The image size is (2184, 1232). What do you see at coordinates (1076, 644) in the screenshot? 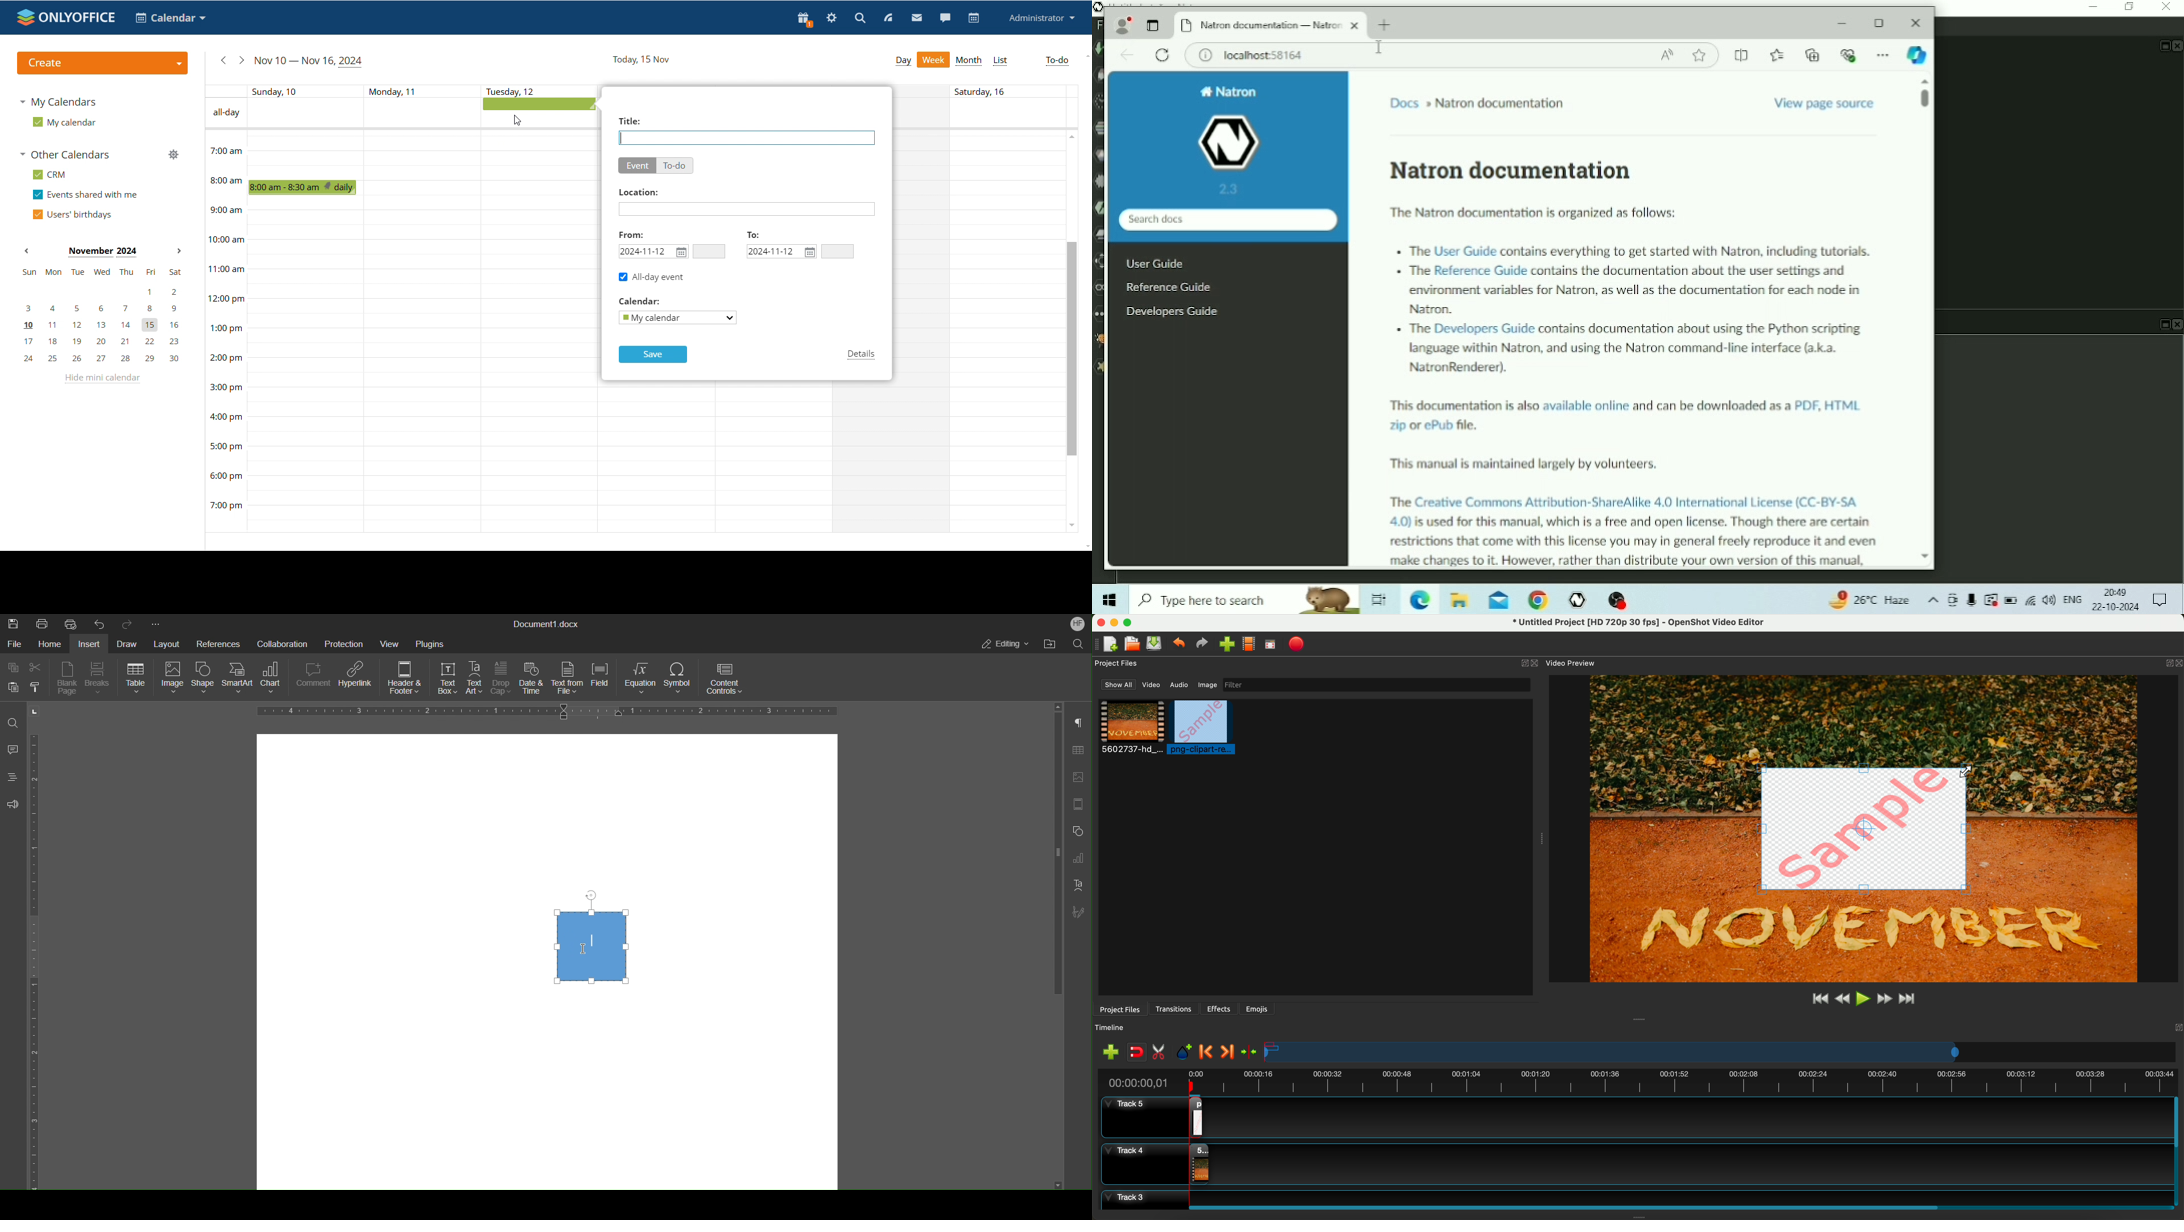
I see `Search` at bounding box center [1076, 644].